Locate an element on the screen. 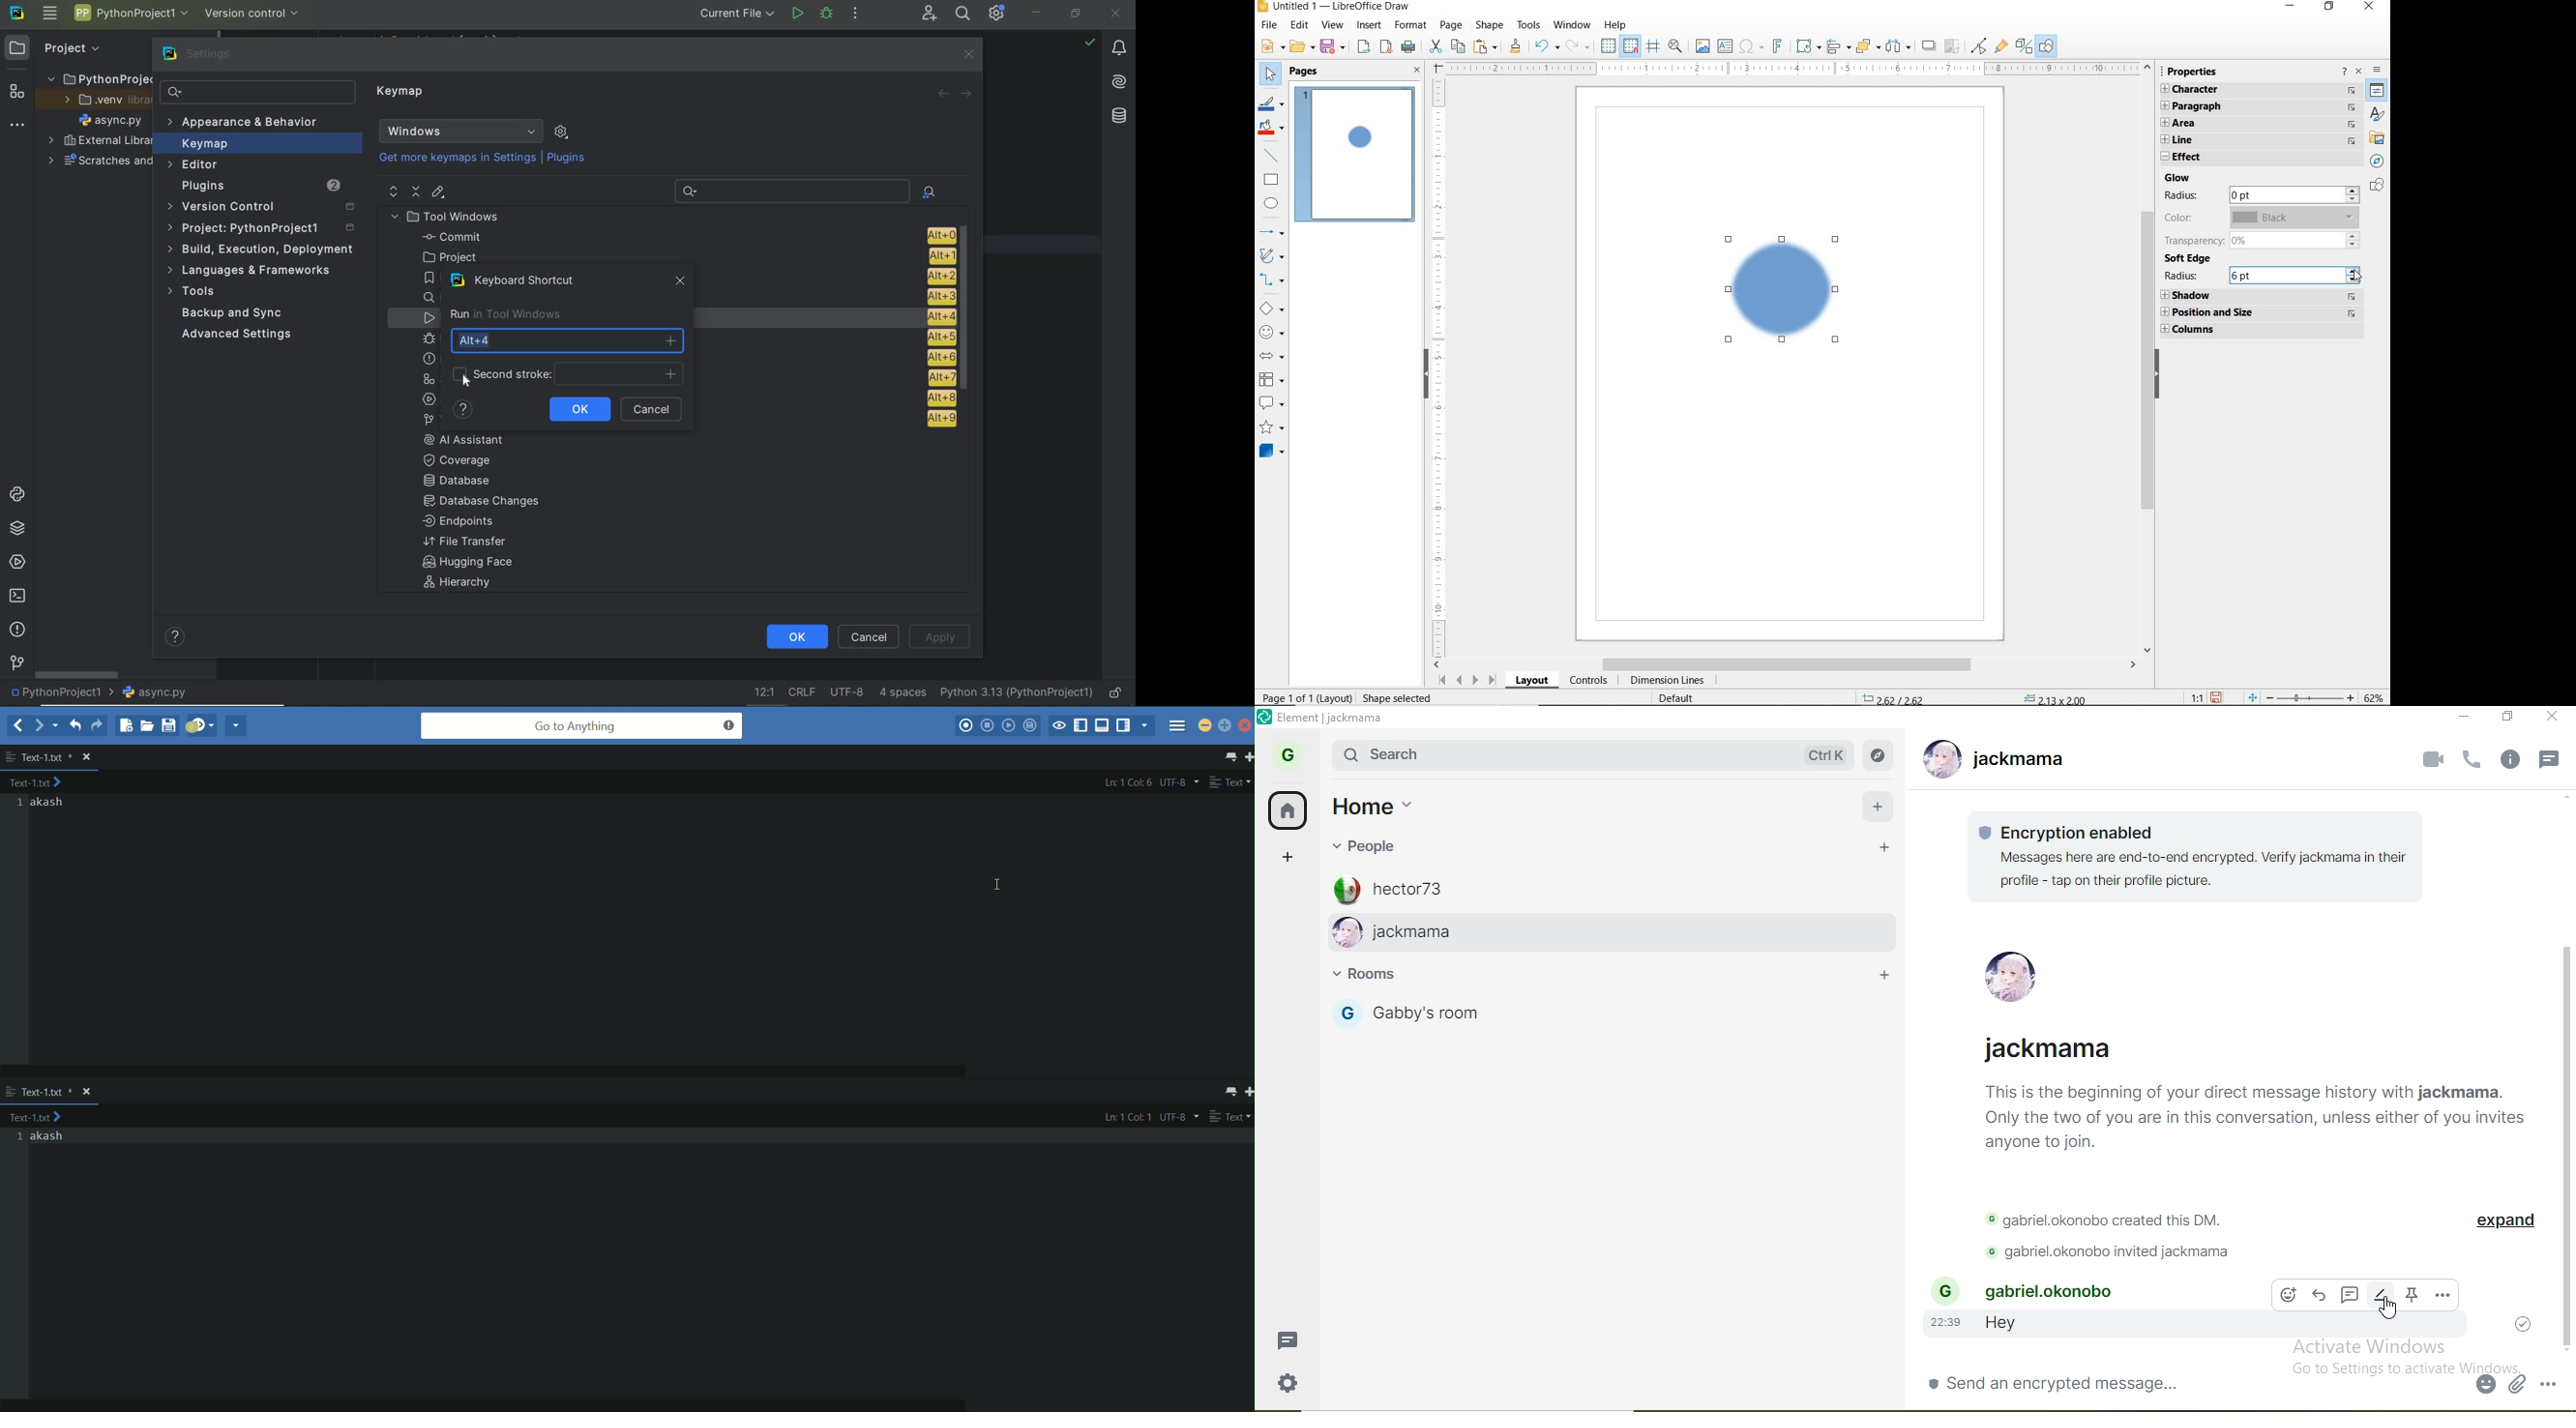 Image resolution: width=2576 pixels, height=1428 pixels. alt + 8 is located at coordinates (937, 398).